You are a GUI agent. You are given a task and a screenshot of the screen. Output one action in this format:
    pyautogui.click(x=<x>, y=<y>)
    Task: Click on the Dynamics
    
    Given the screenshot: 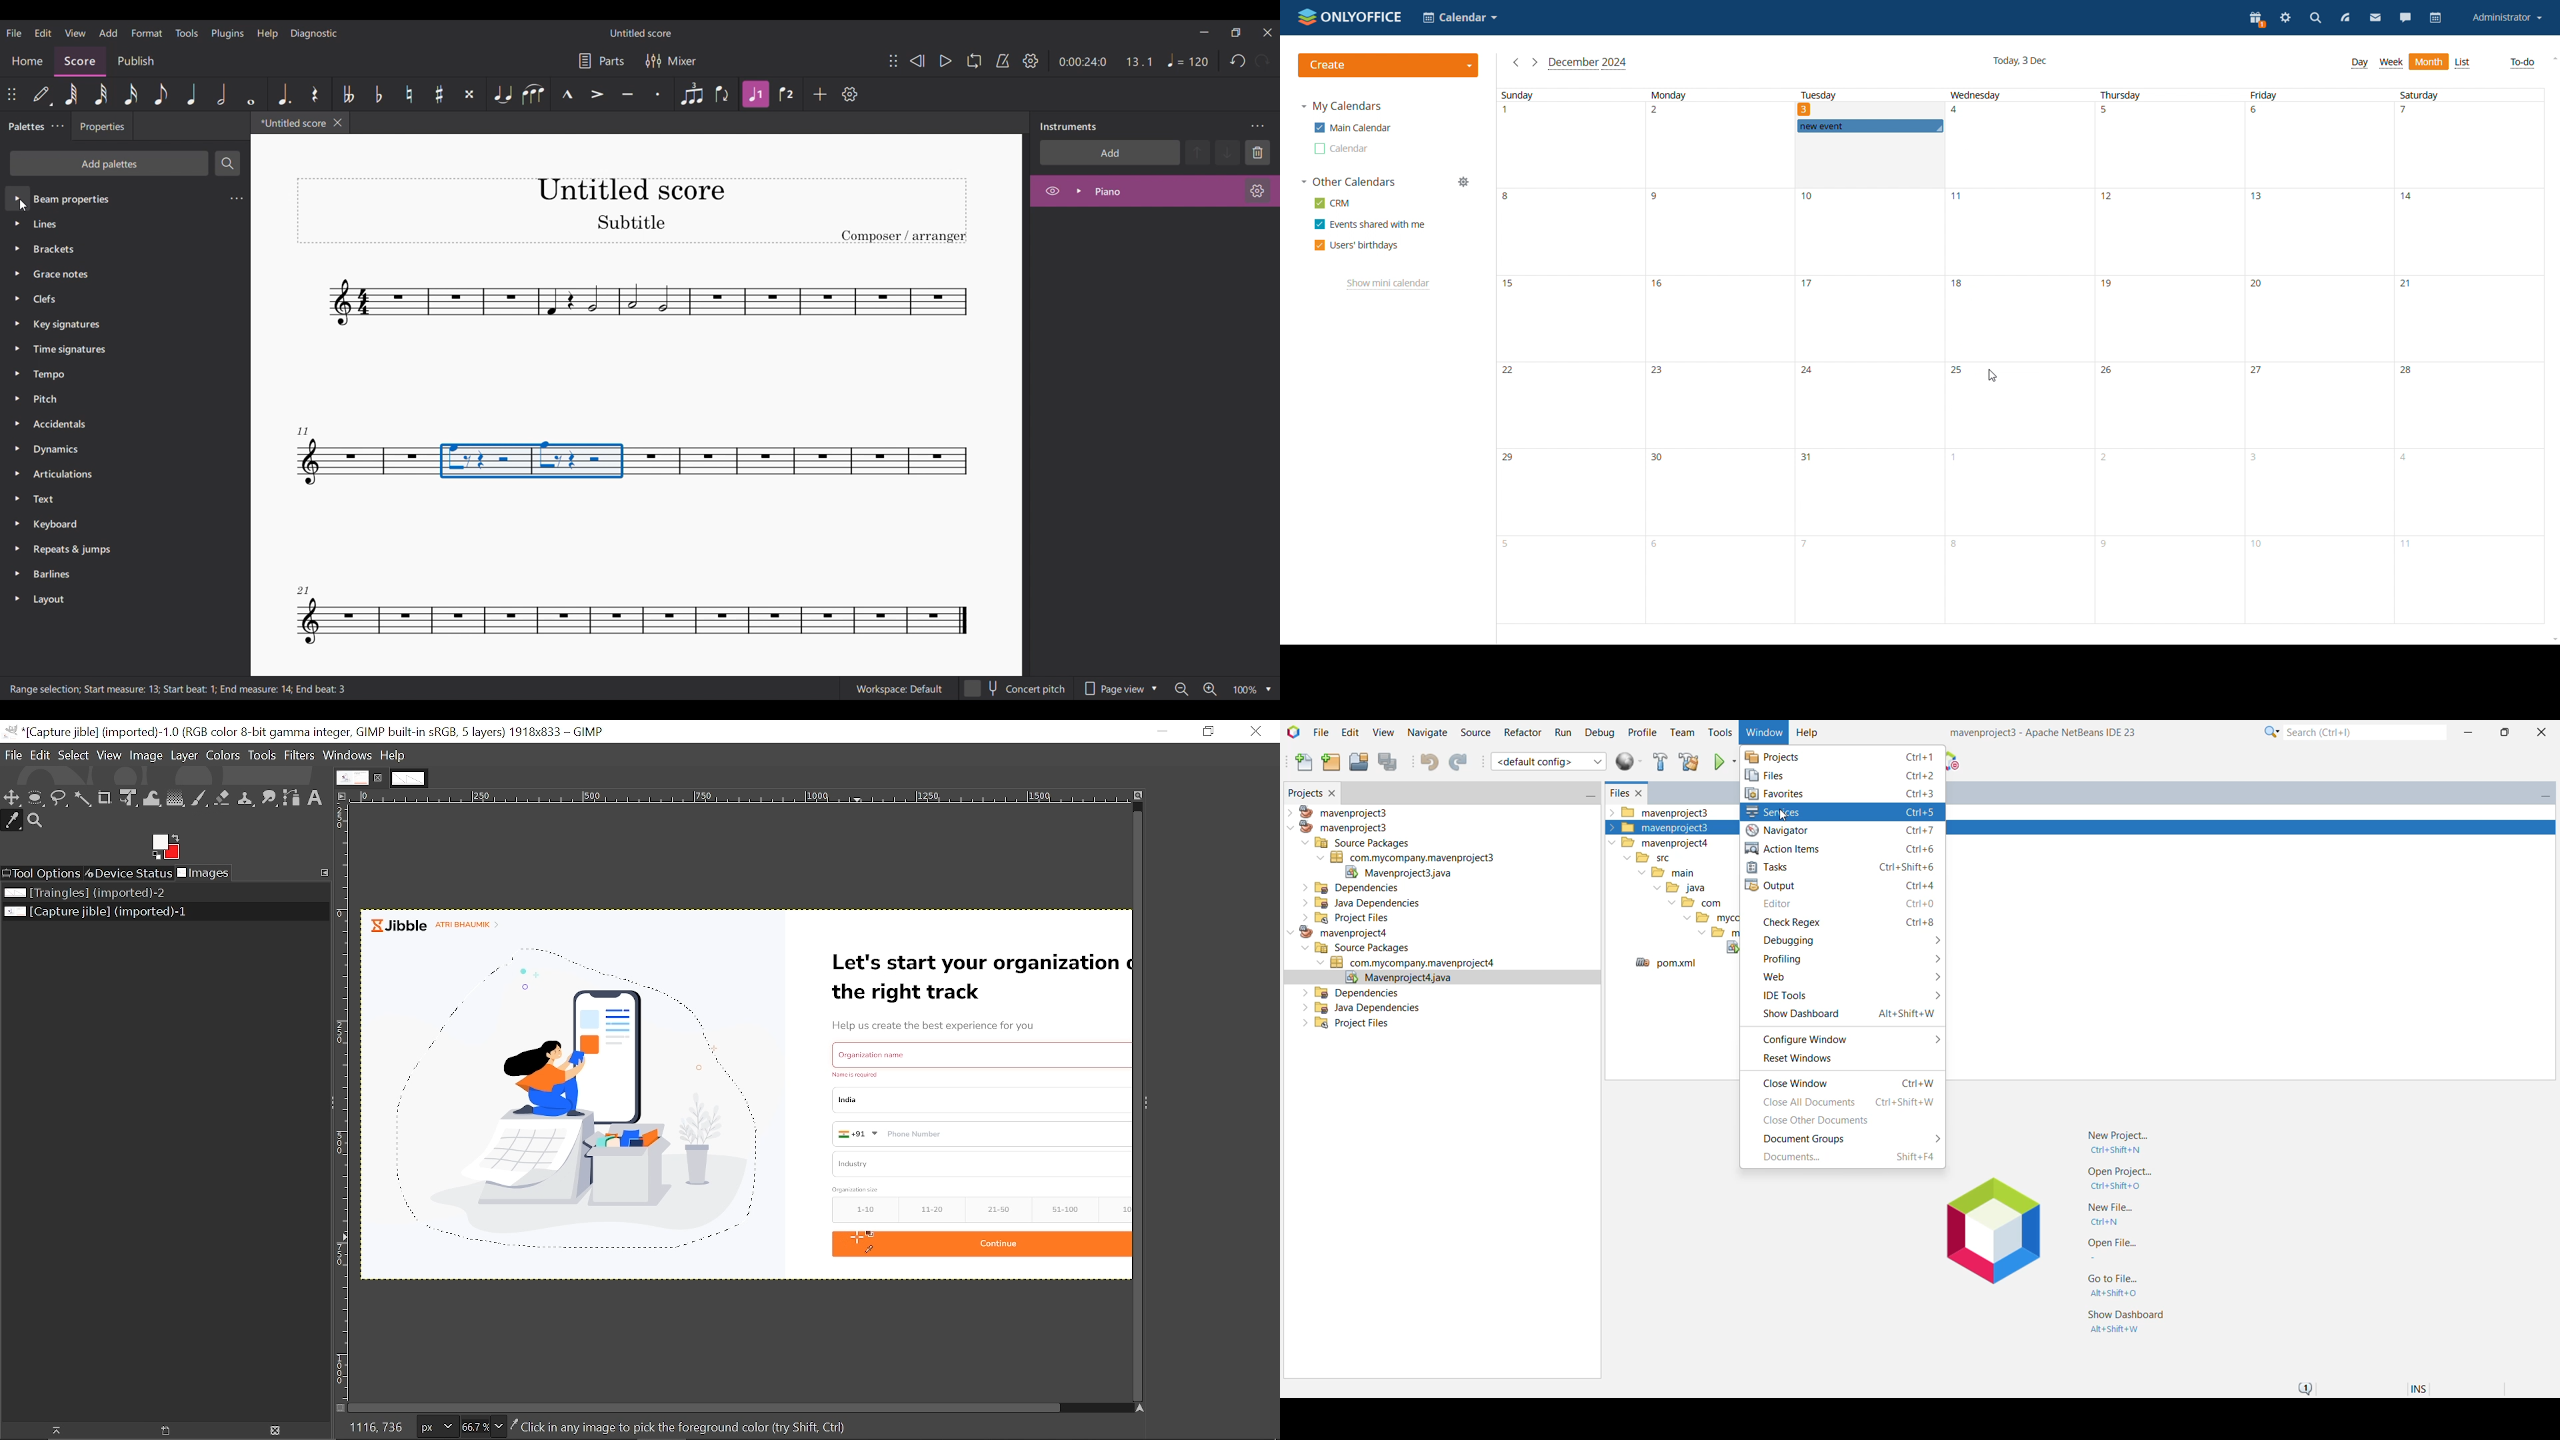 What is the action you would take?
    pyautogui.click(x=112, y=451)
    